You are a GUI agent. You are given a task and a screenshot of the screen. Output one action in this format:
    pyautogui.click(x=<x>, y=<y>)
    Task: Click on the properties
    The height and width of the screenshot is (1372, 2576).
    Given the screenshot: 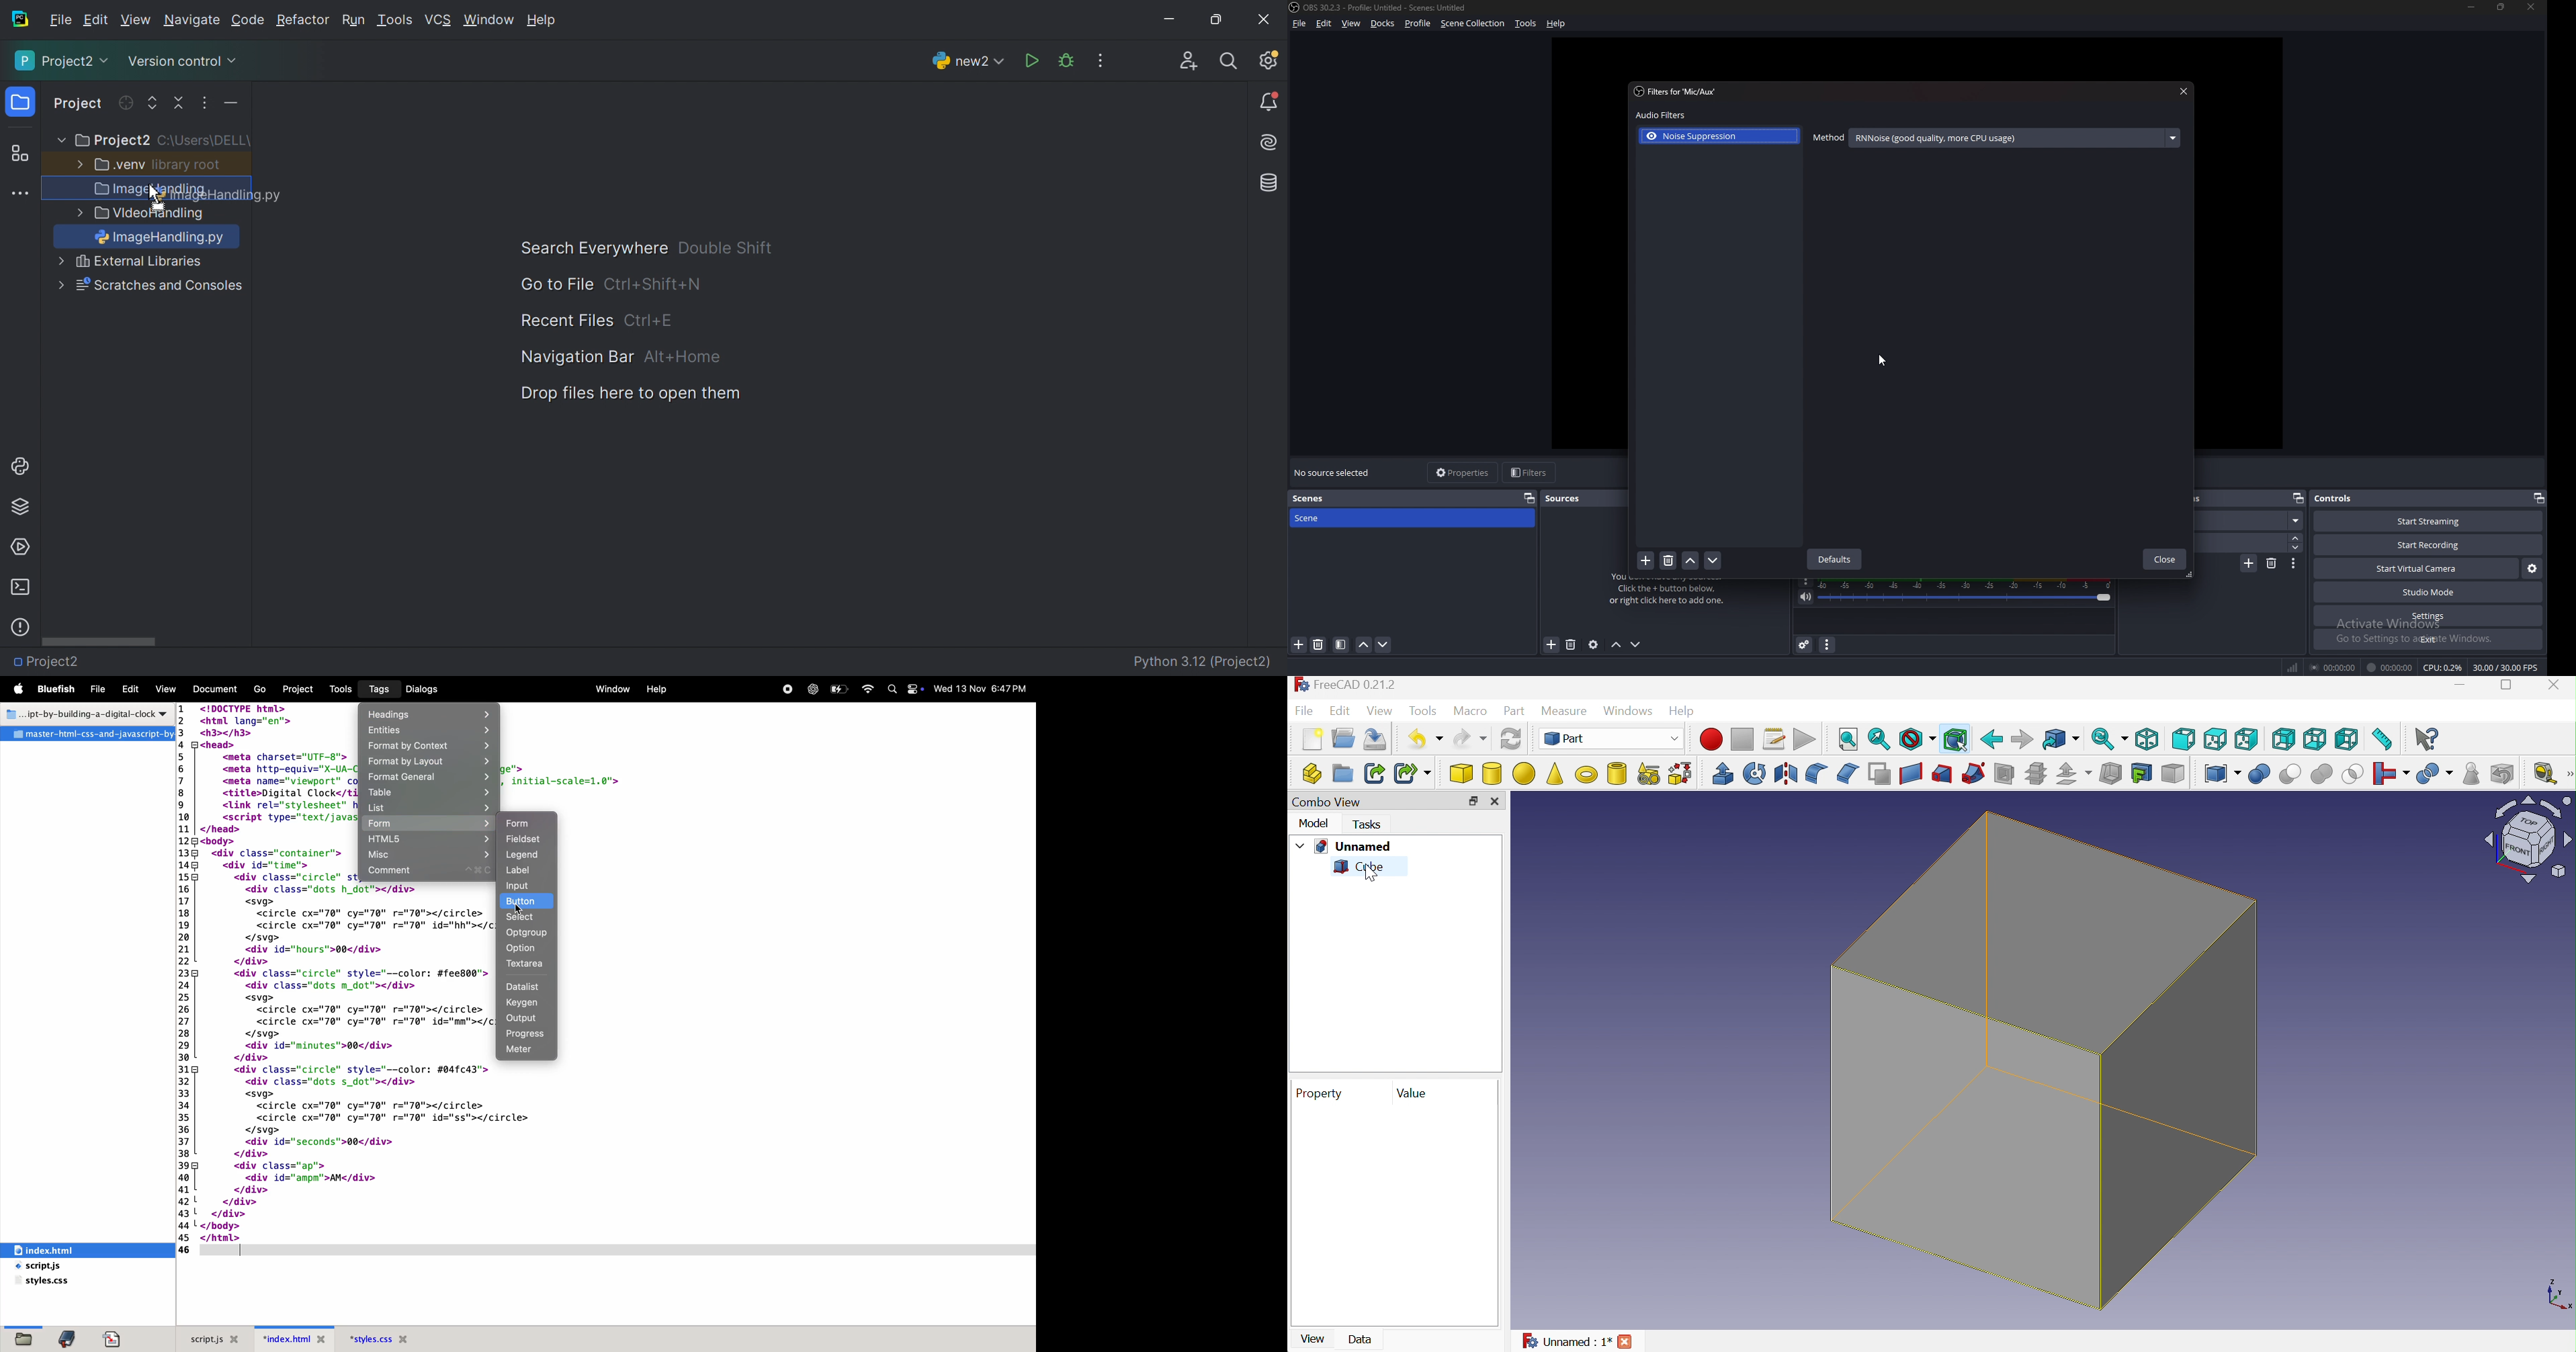 What is the action you would take?
    pyautogui.click(x=1529, y=498)
    